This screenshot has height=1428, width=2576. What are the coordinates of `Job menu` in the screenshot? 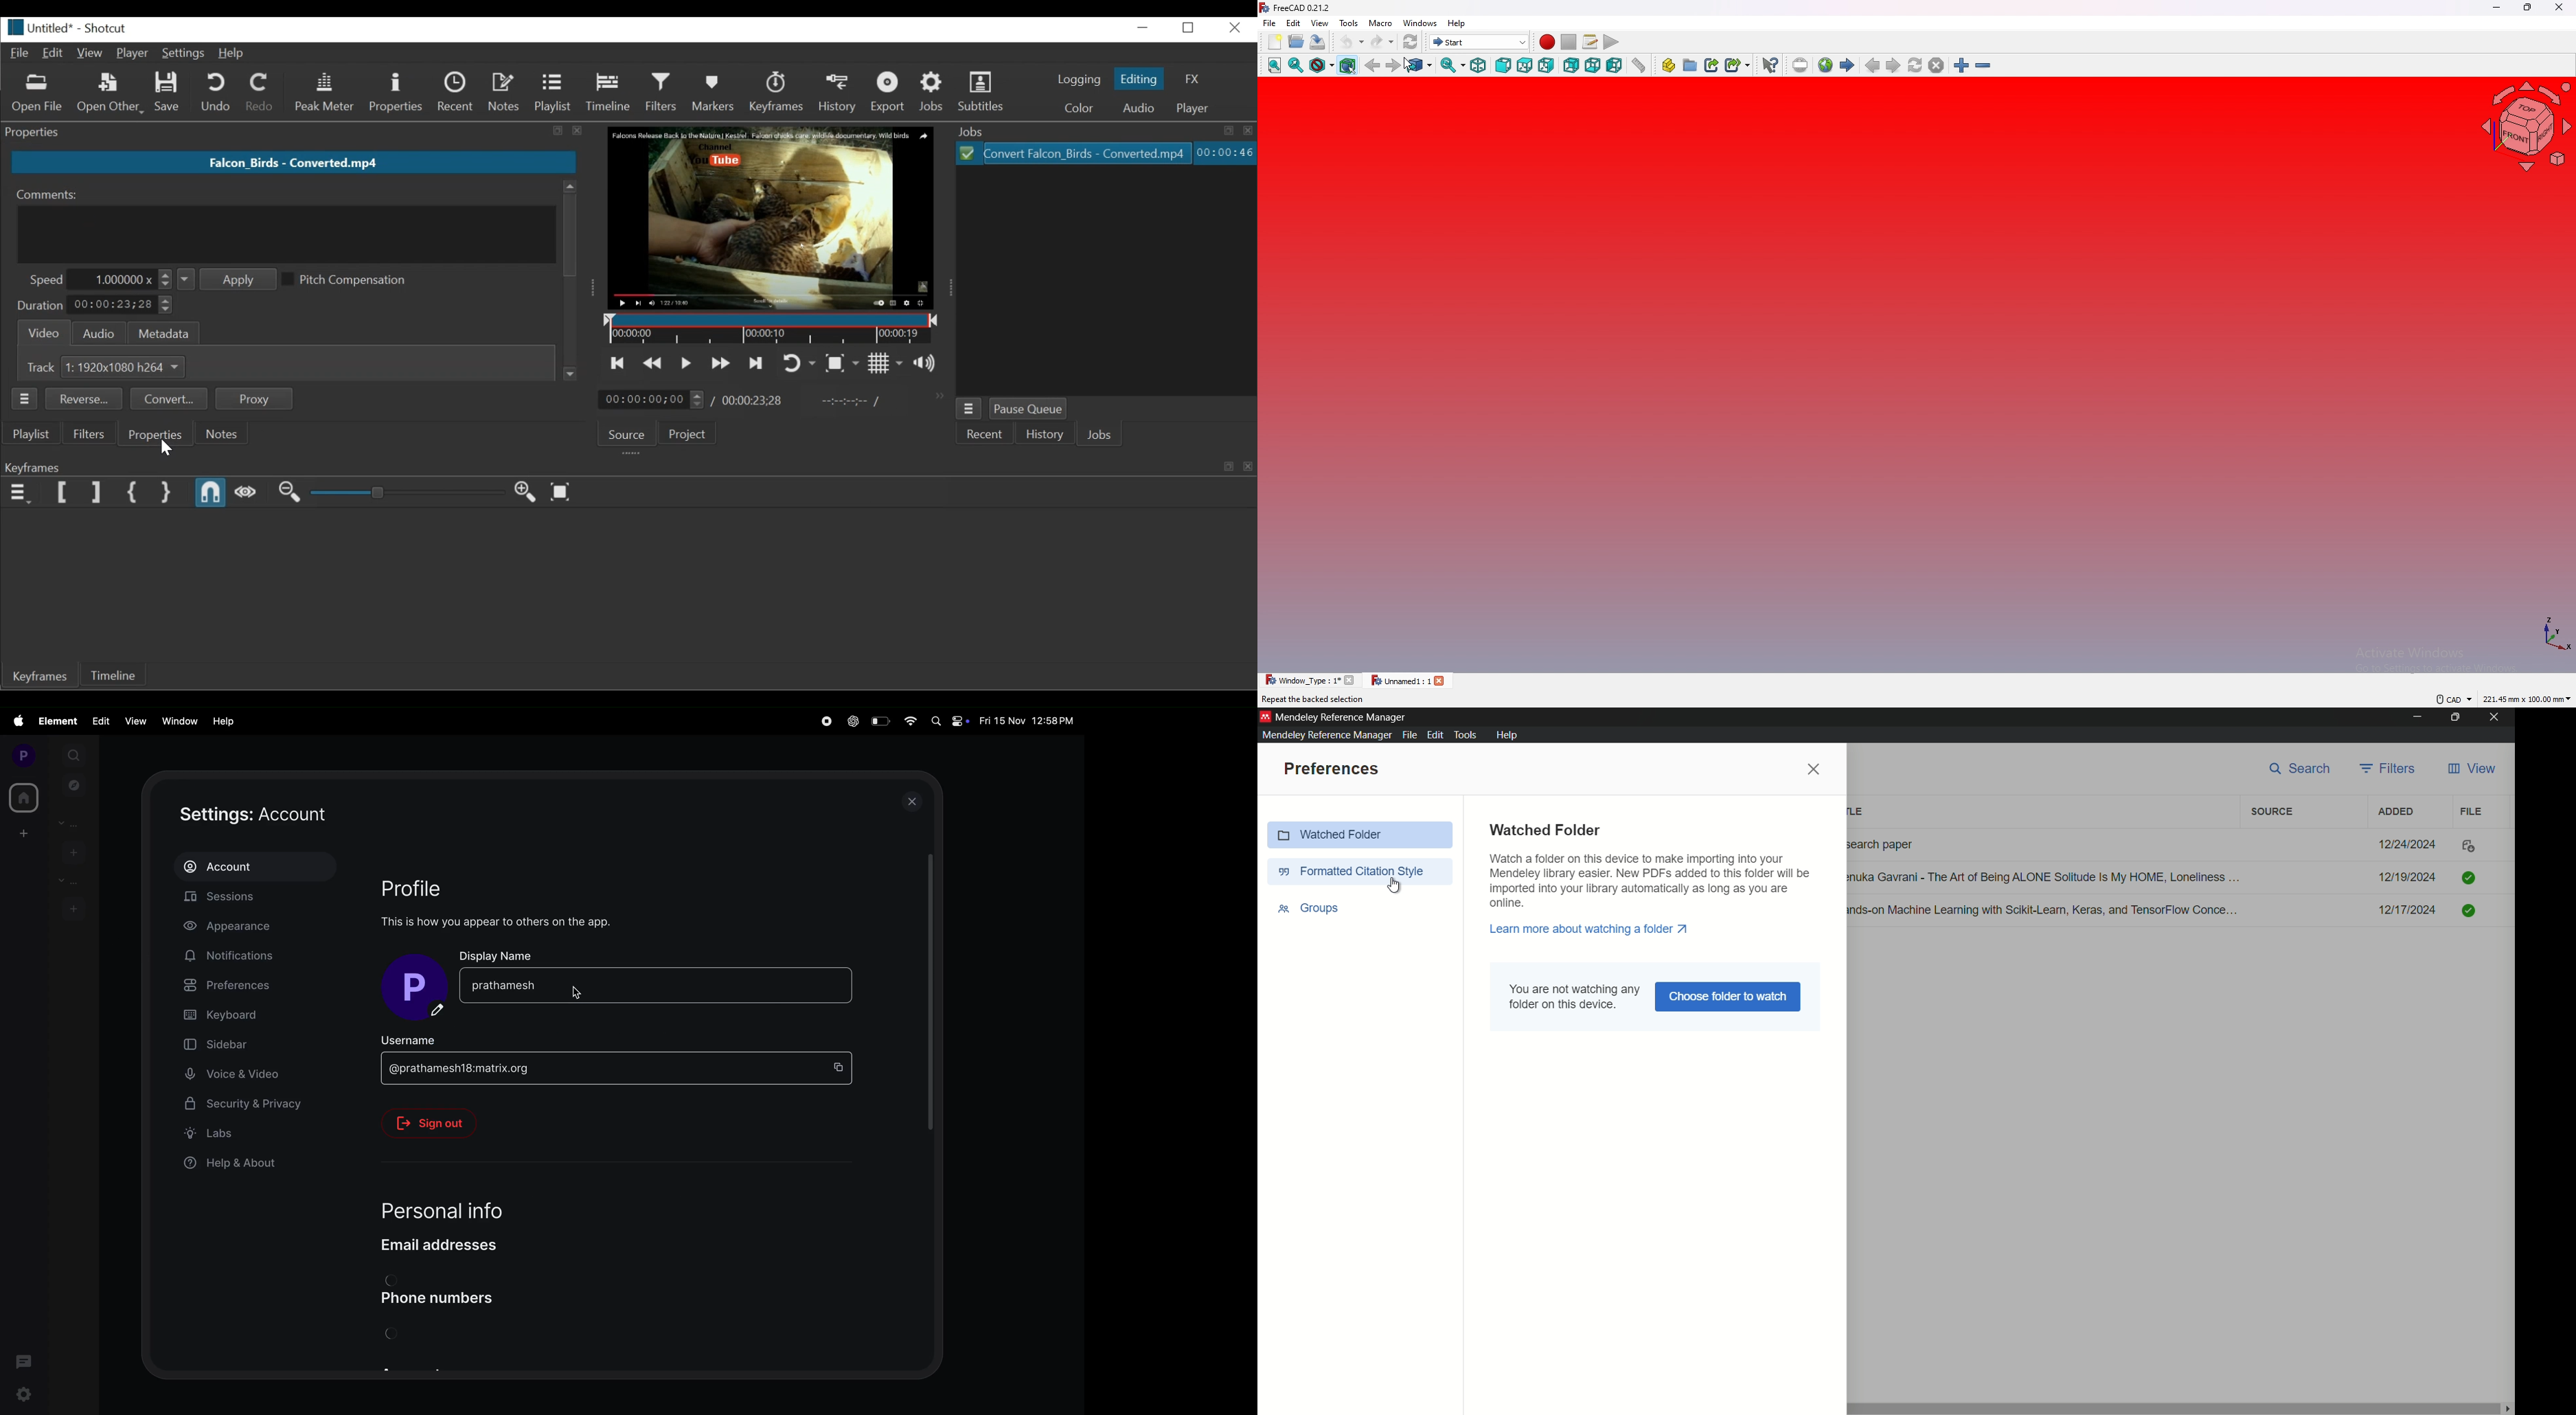 It's located at (968, 408).